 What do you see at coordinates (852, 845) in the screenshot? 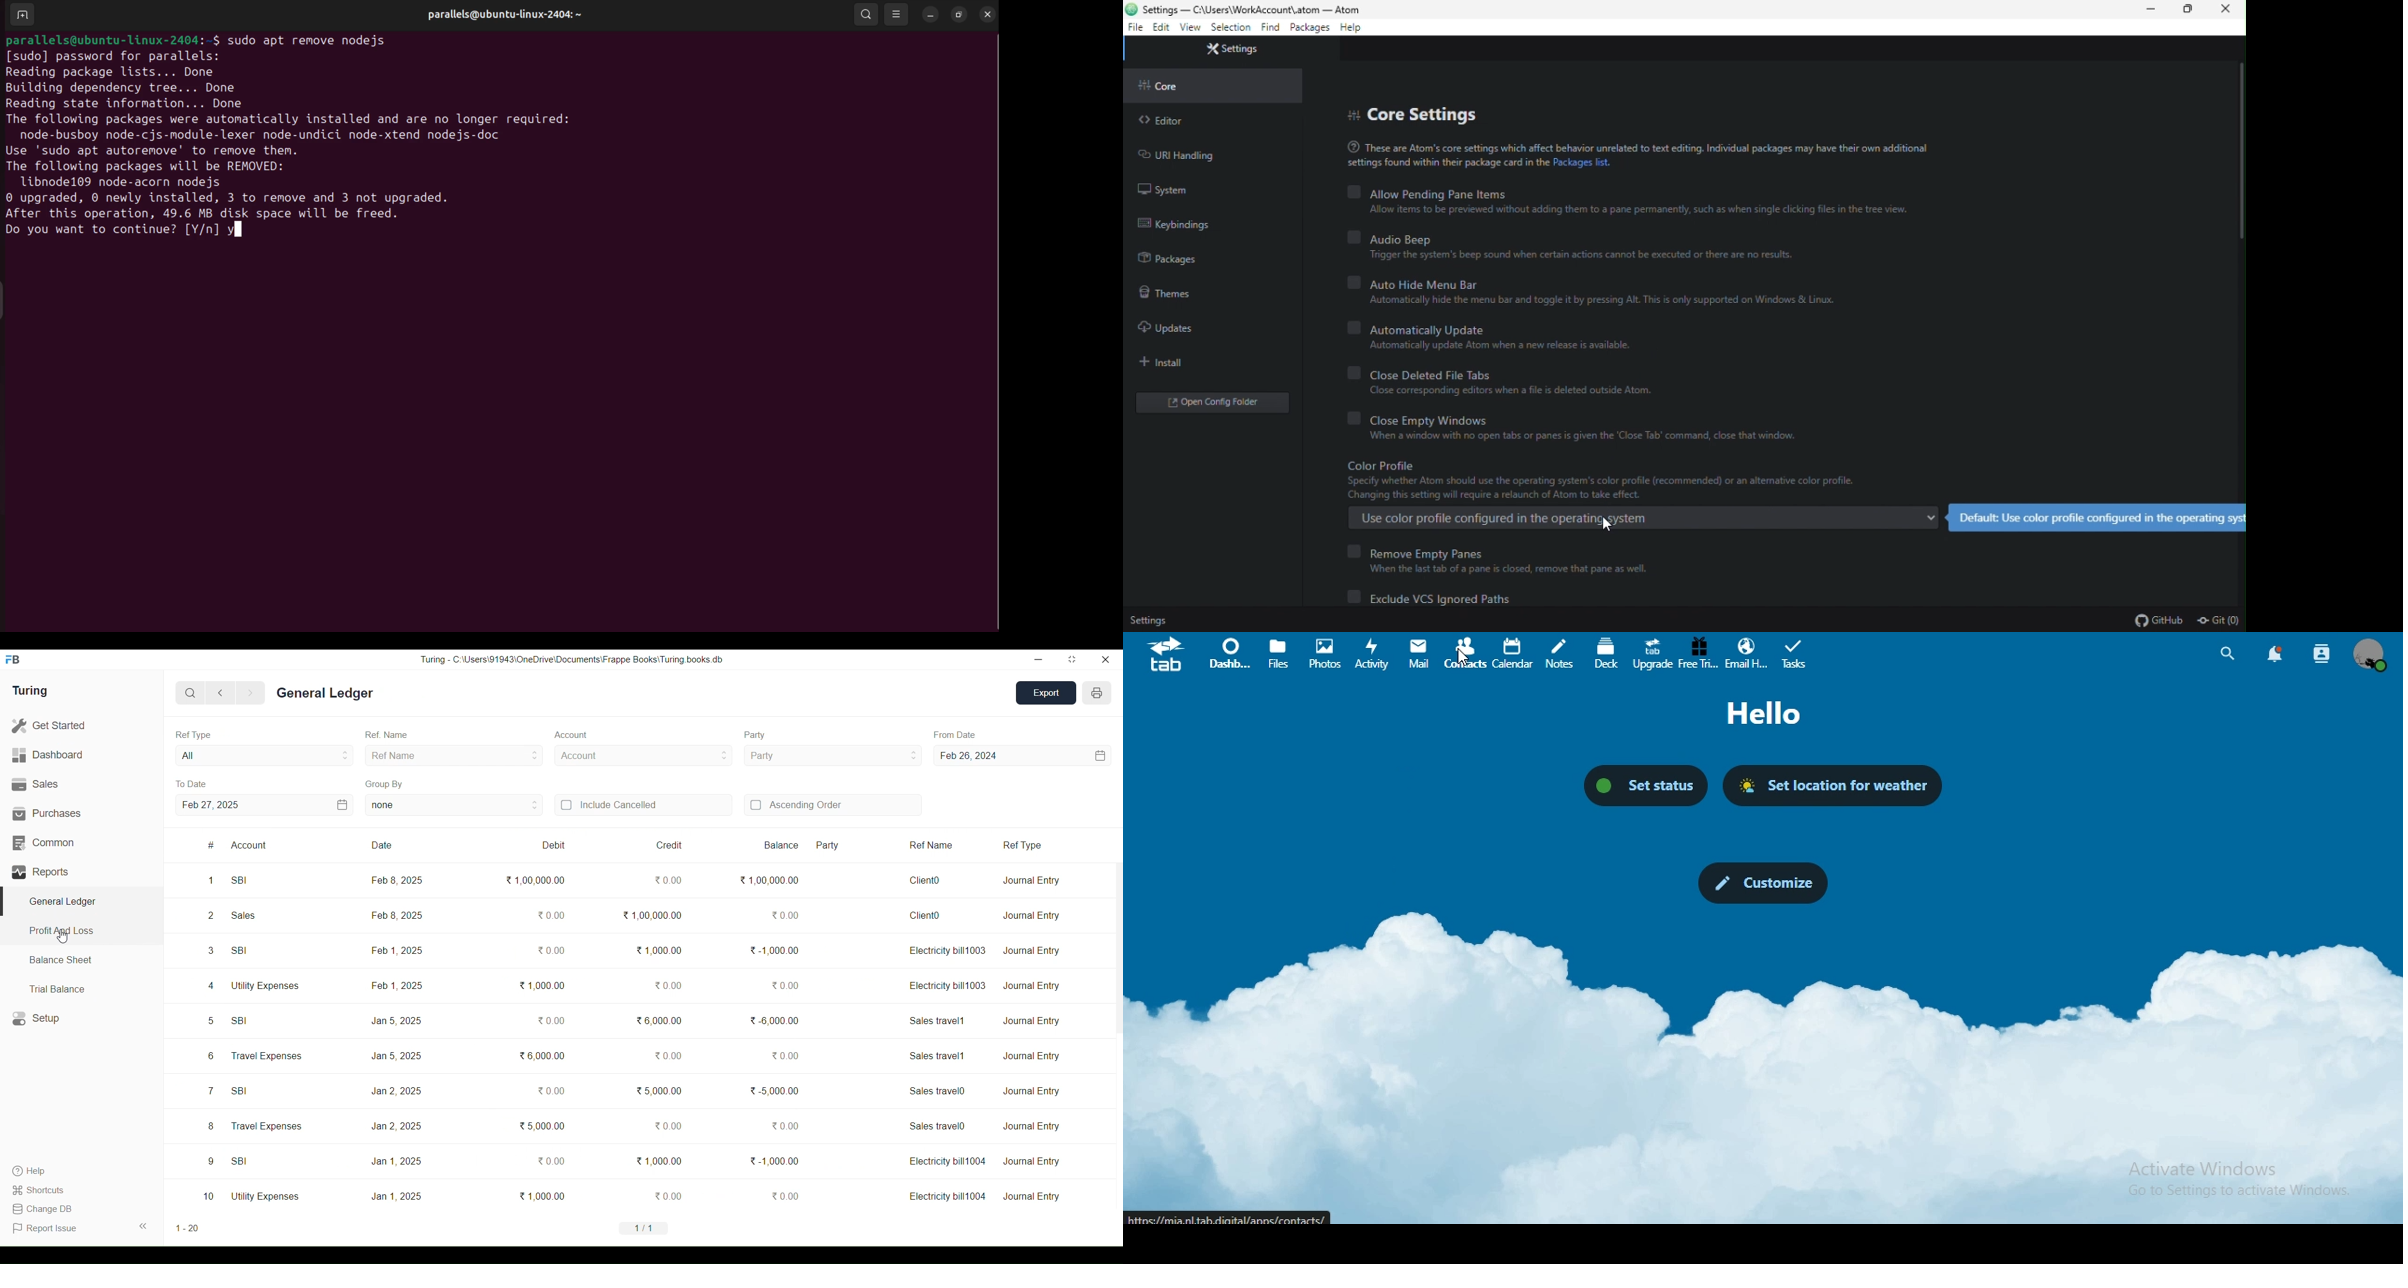
I see `Party` at bounding box center [852, 845].